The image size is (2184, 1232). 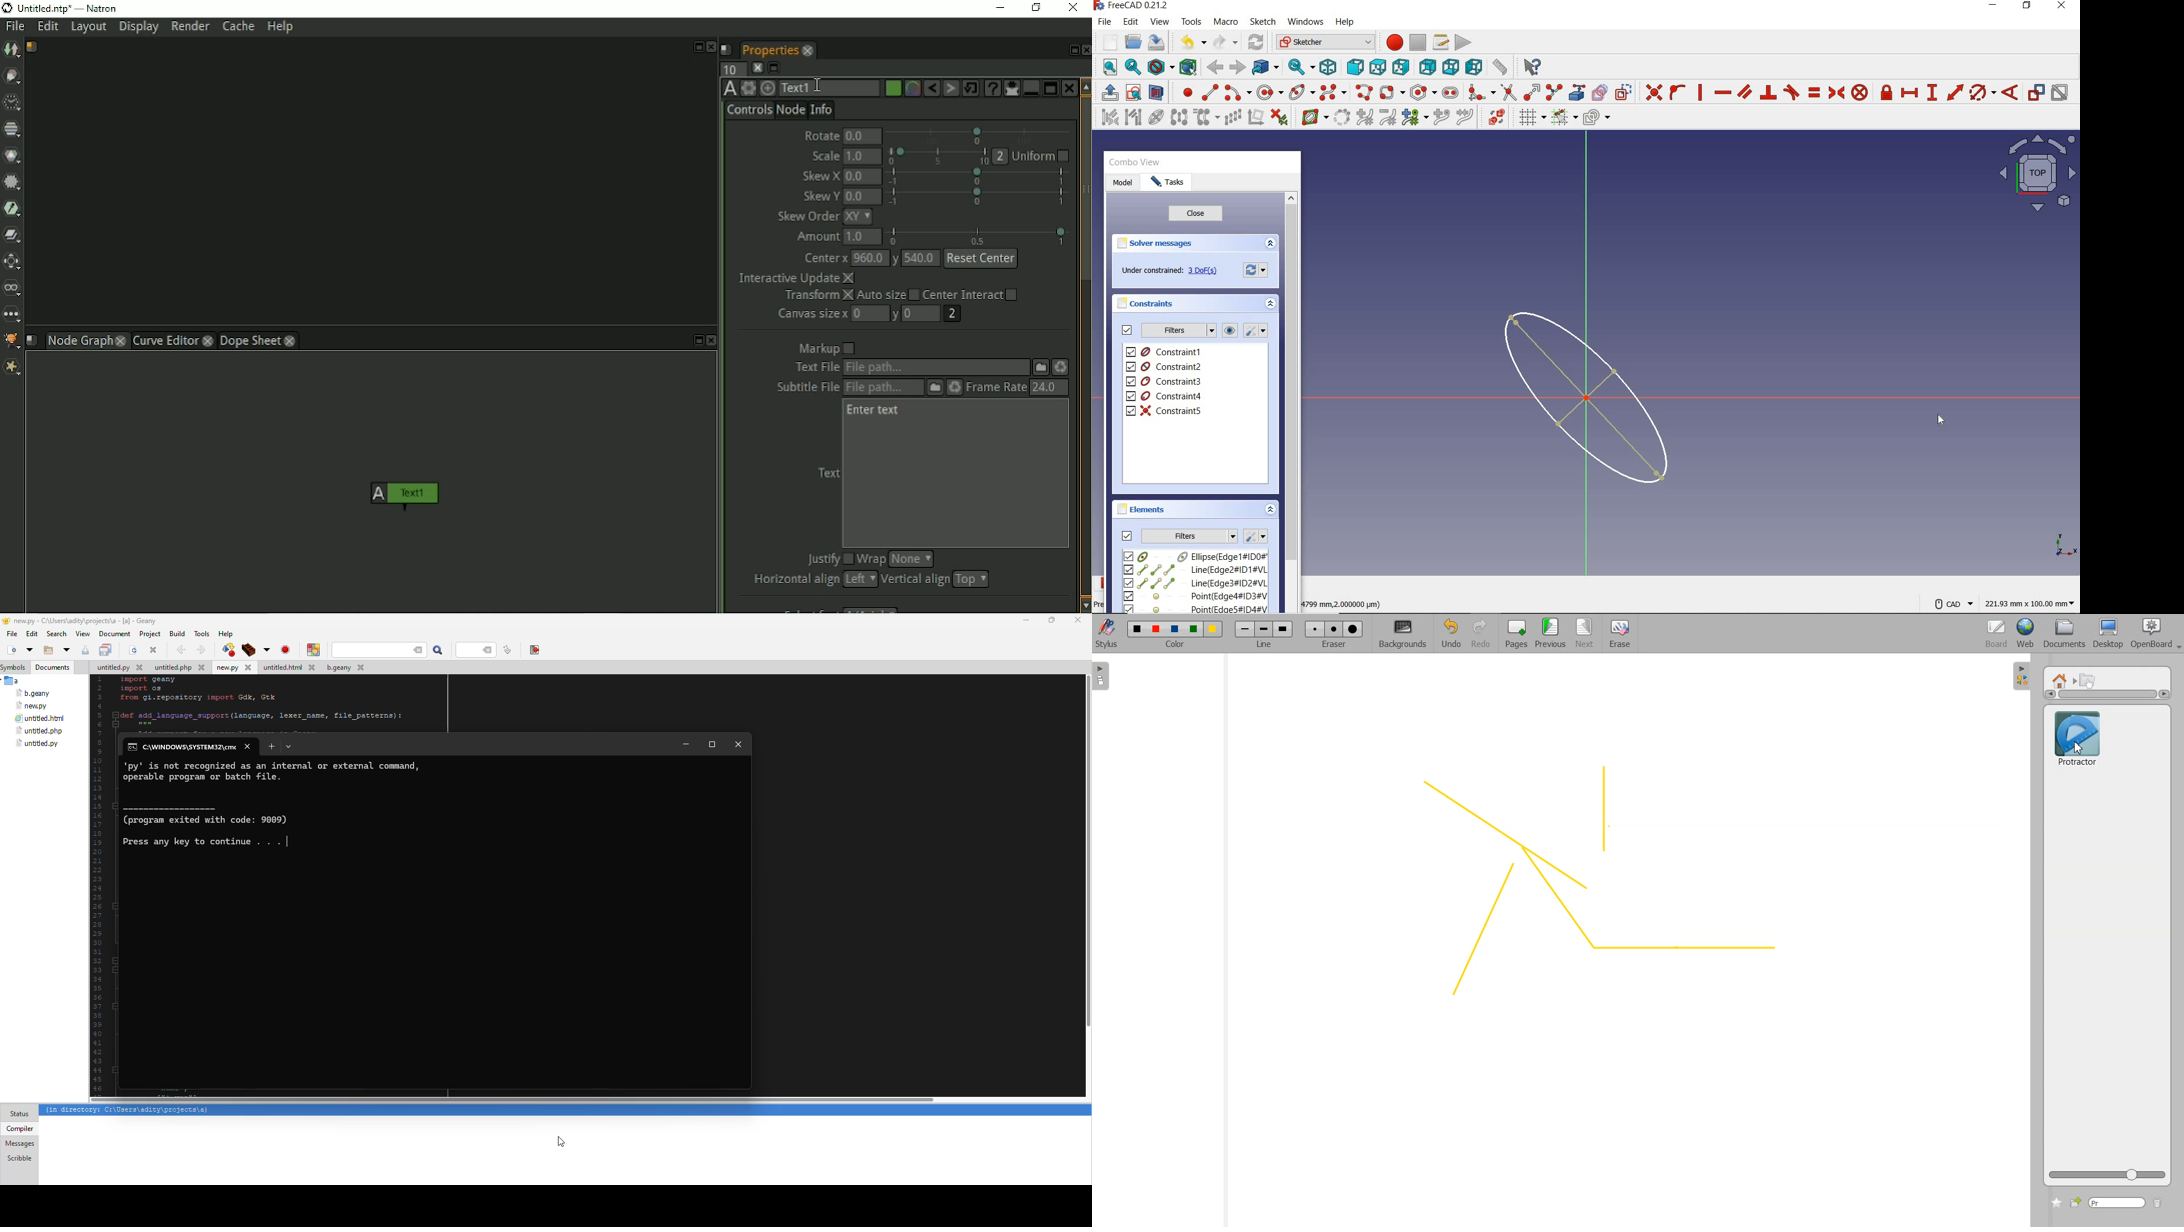 What do you see at coordinates (1887, 92) in the screenshot?
I see `constrin lock` at bounding box center [1887, 92].